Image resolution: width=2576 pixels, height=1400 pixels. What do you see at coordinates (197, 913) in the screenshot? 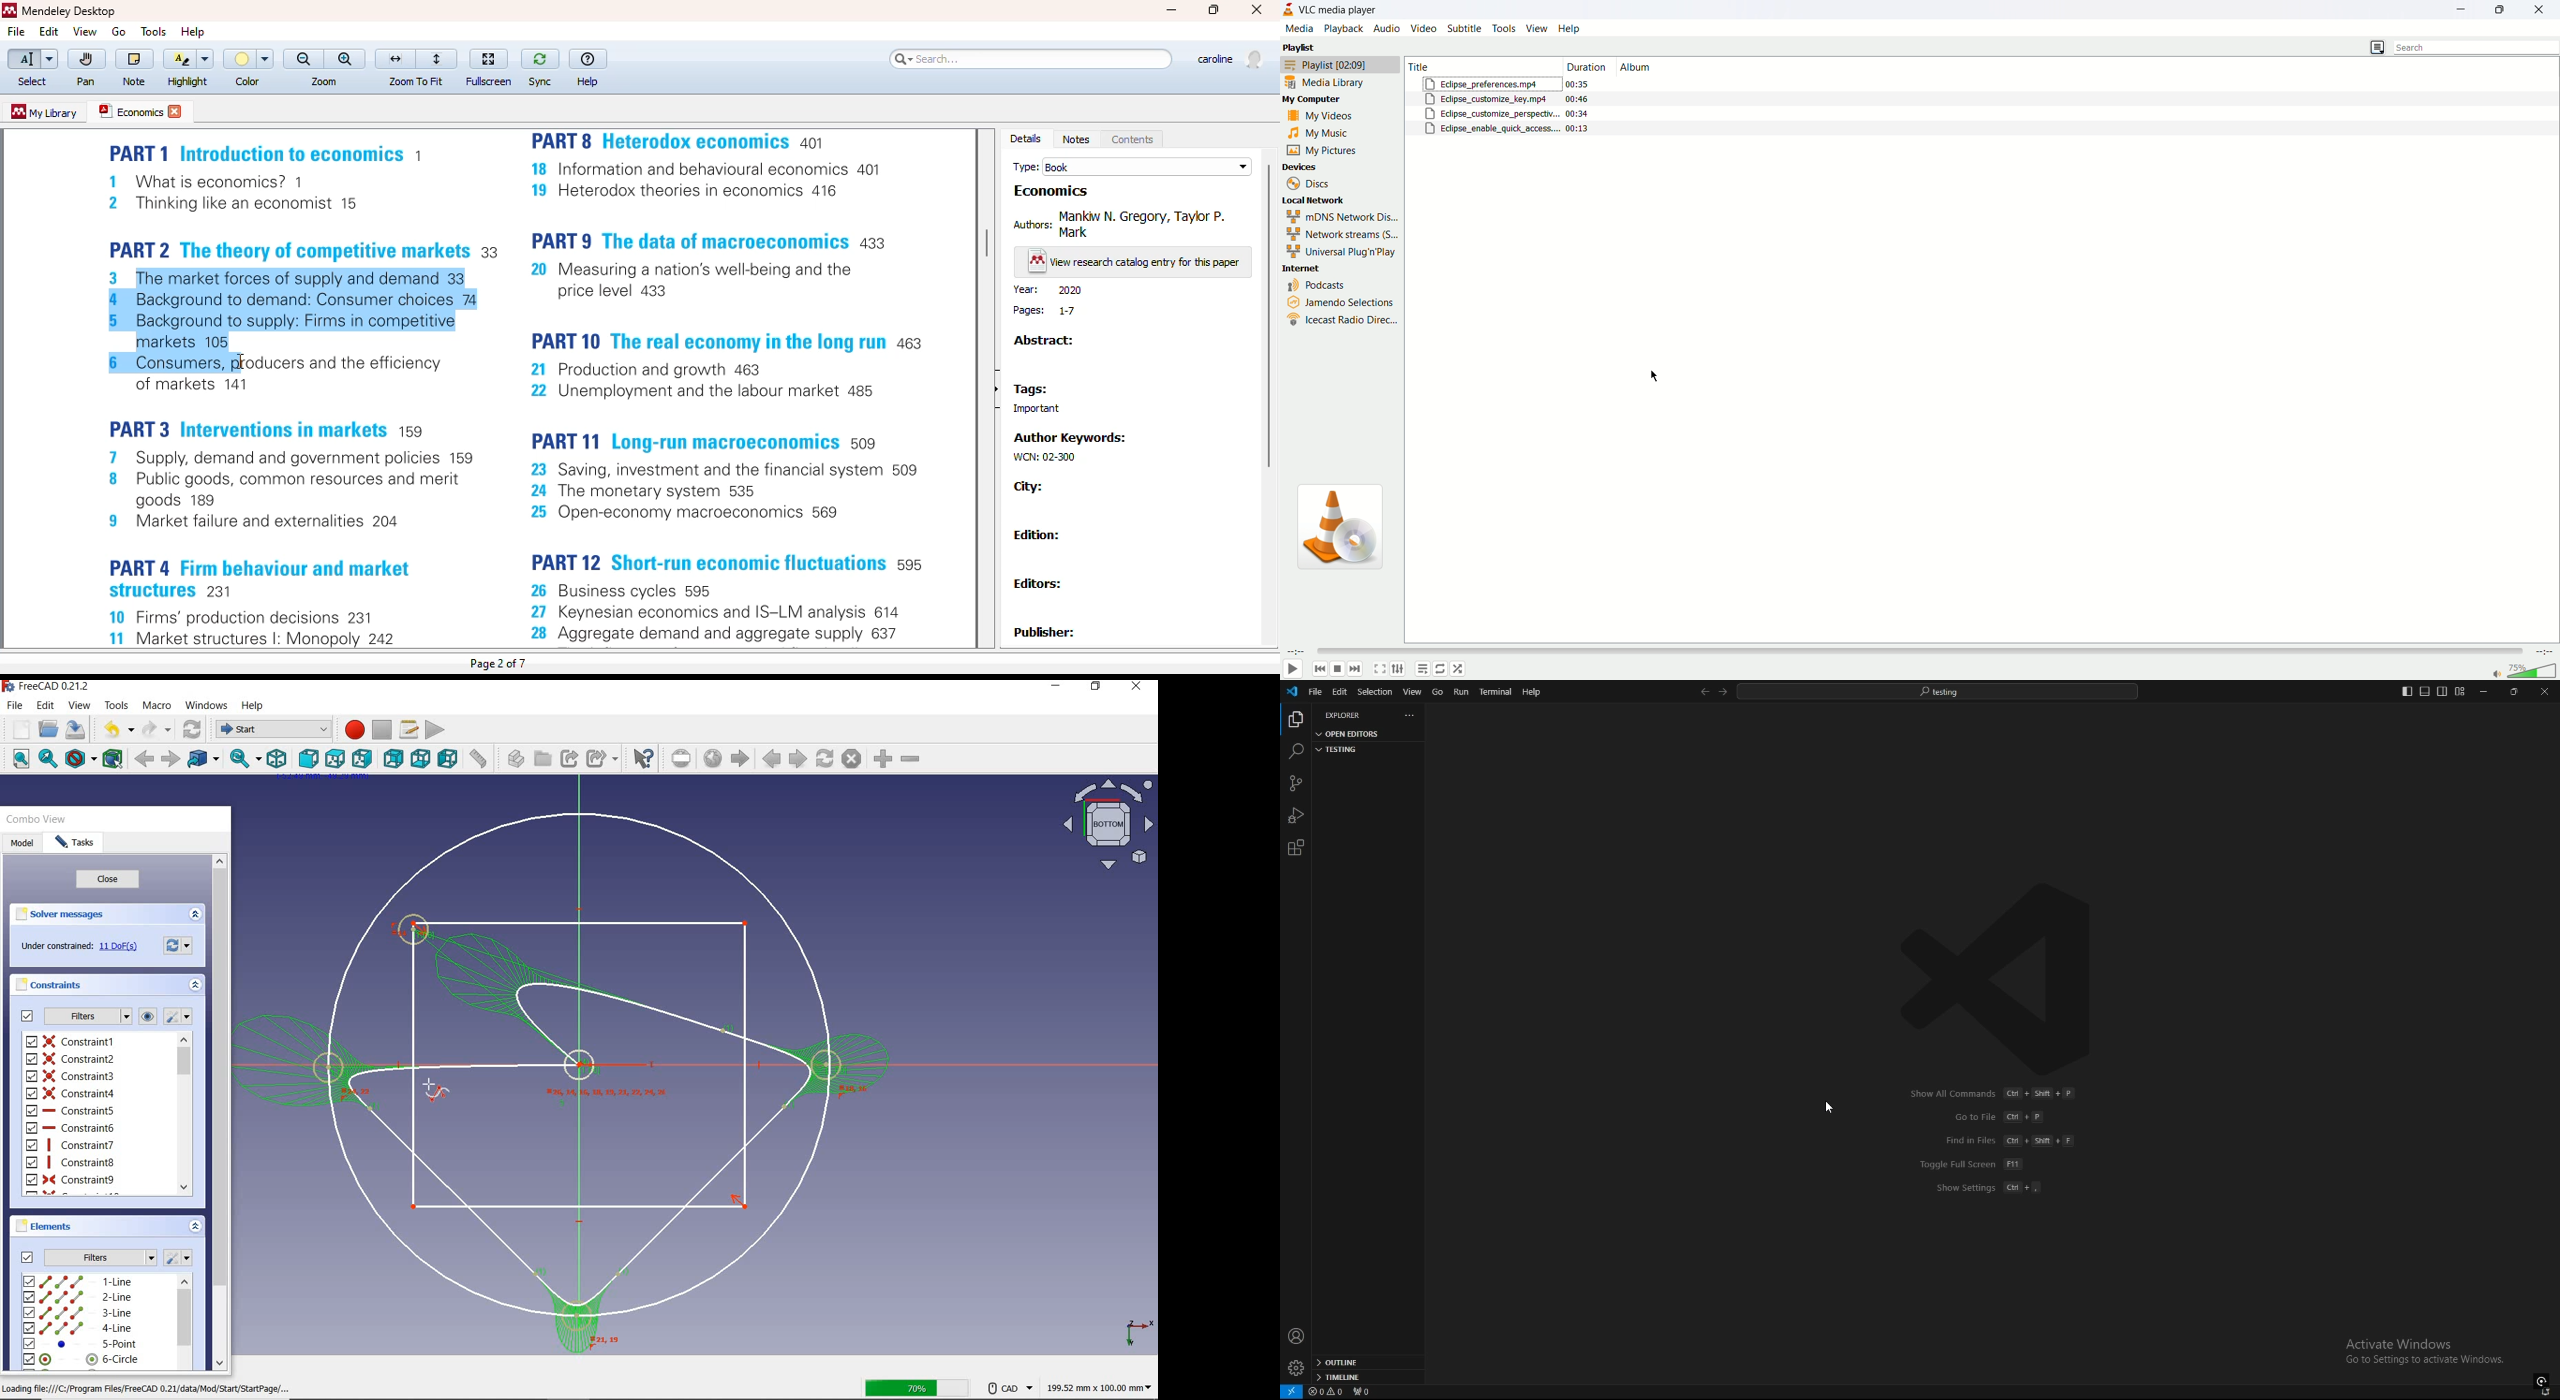
I see `expand` at bounding box center [197, 913].